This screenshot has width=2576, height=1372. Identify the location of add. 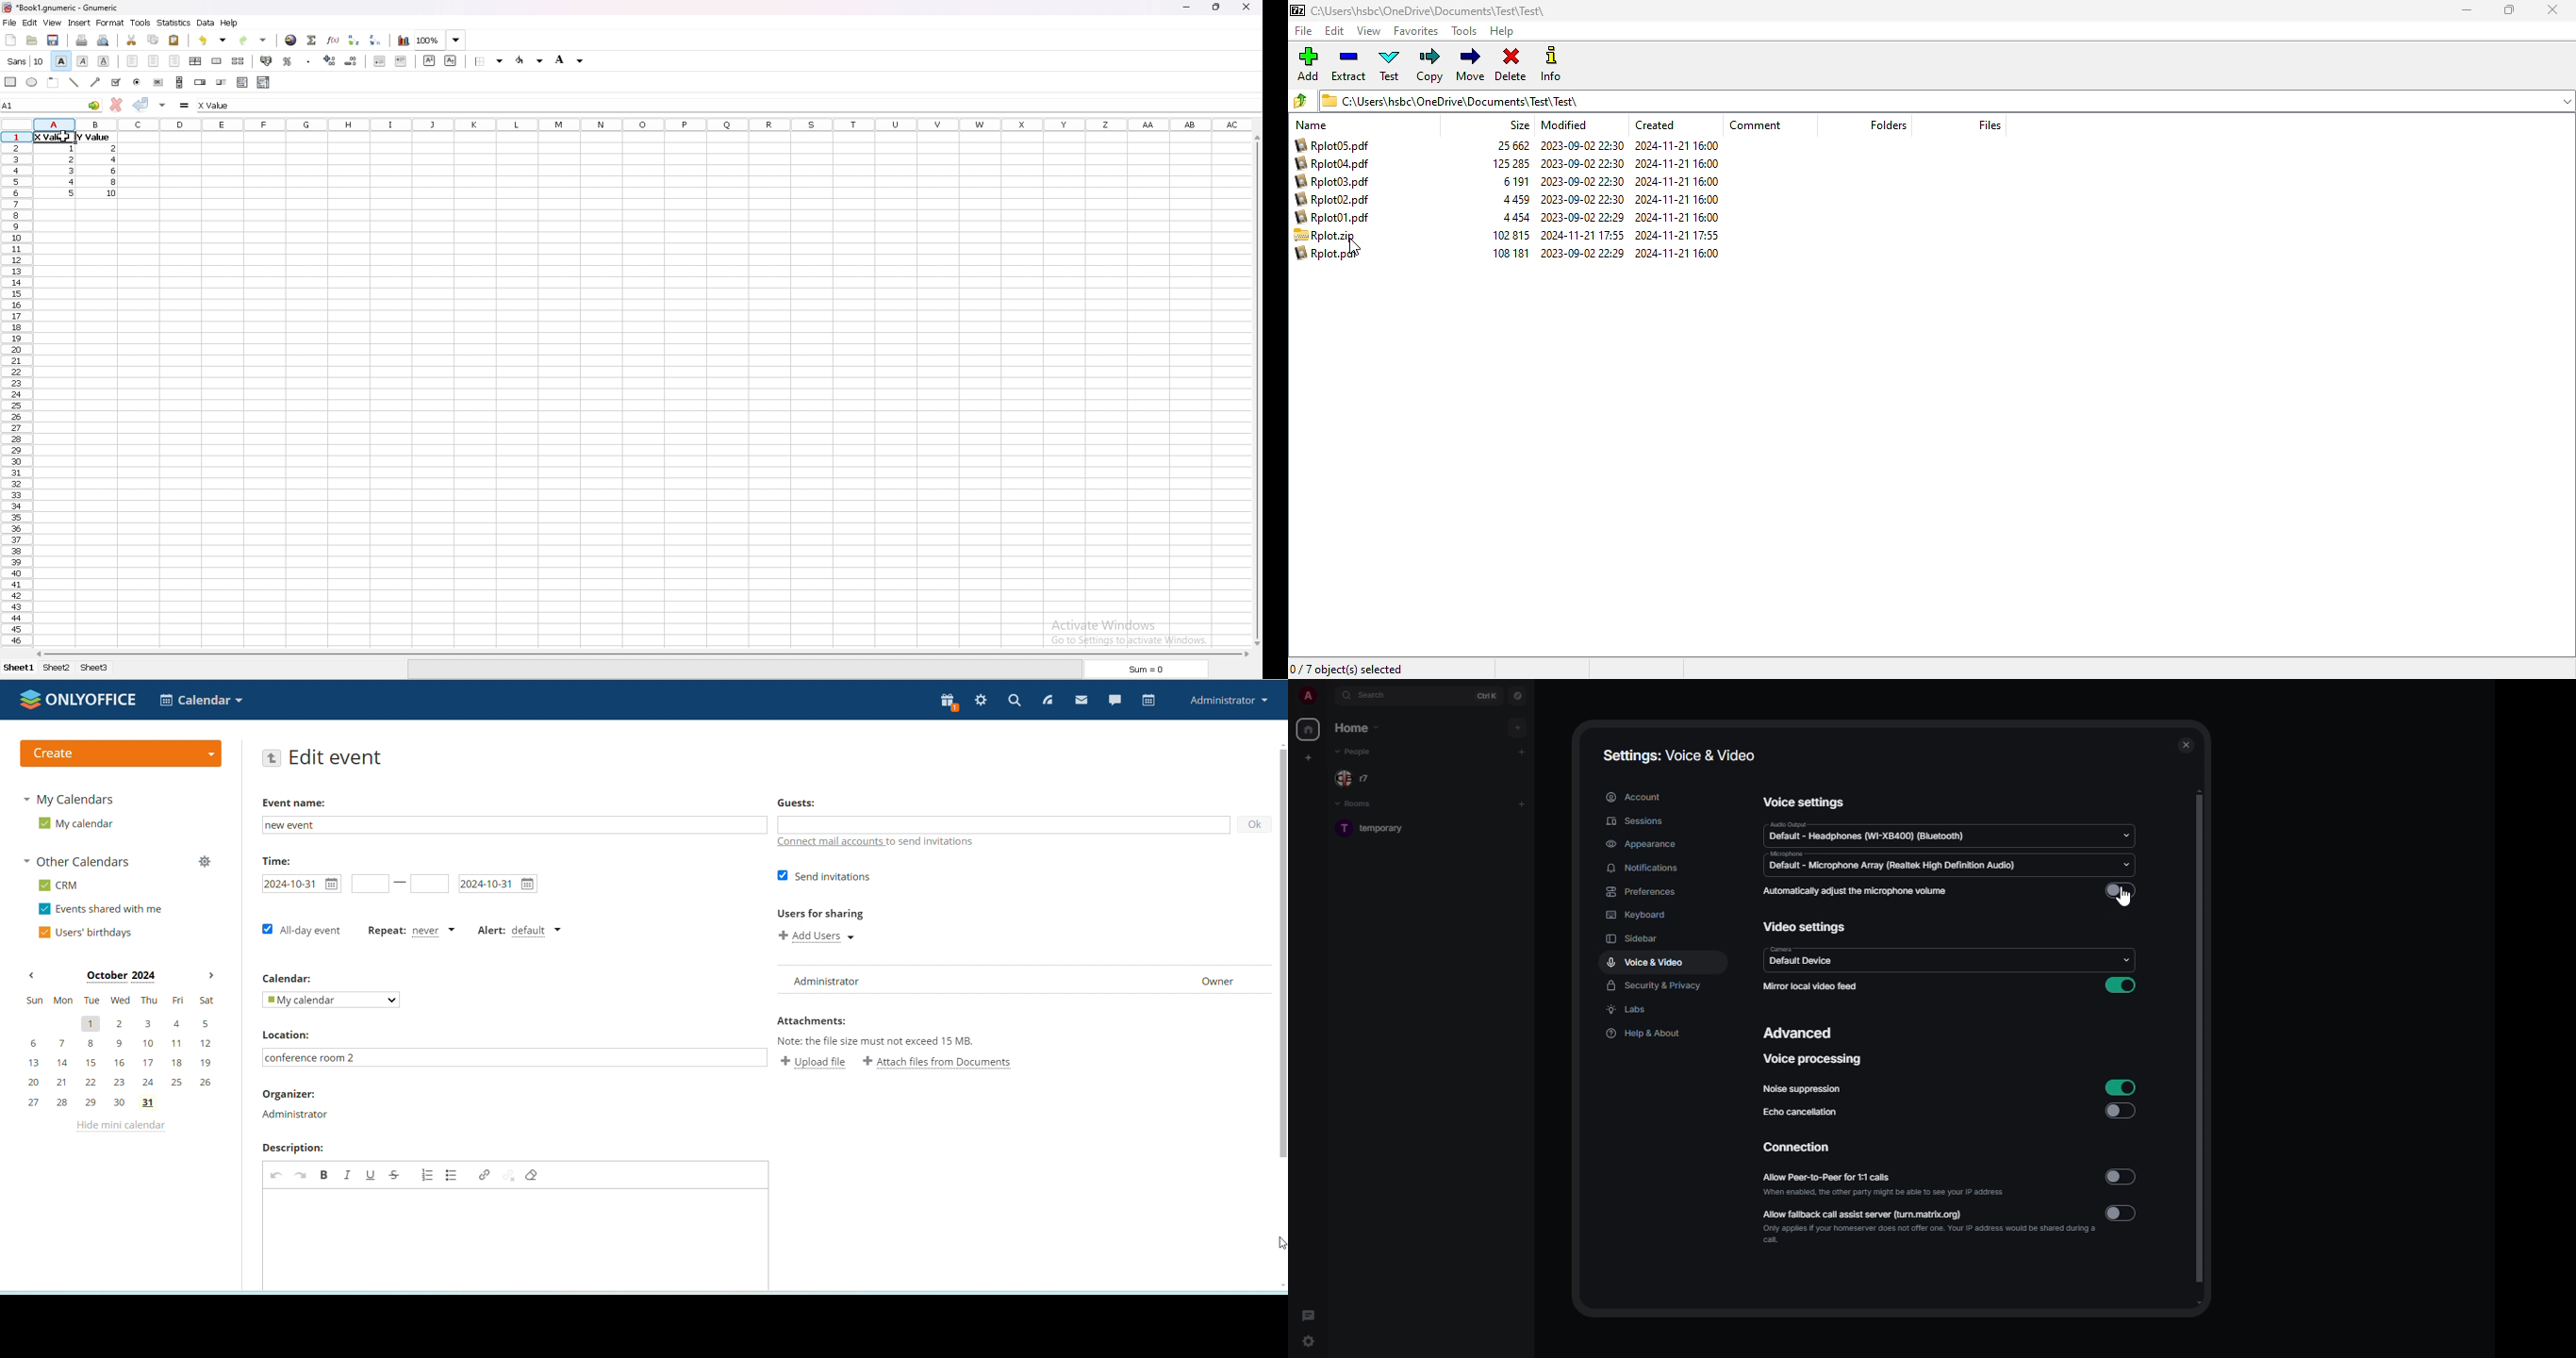
(1522, 750).